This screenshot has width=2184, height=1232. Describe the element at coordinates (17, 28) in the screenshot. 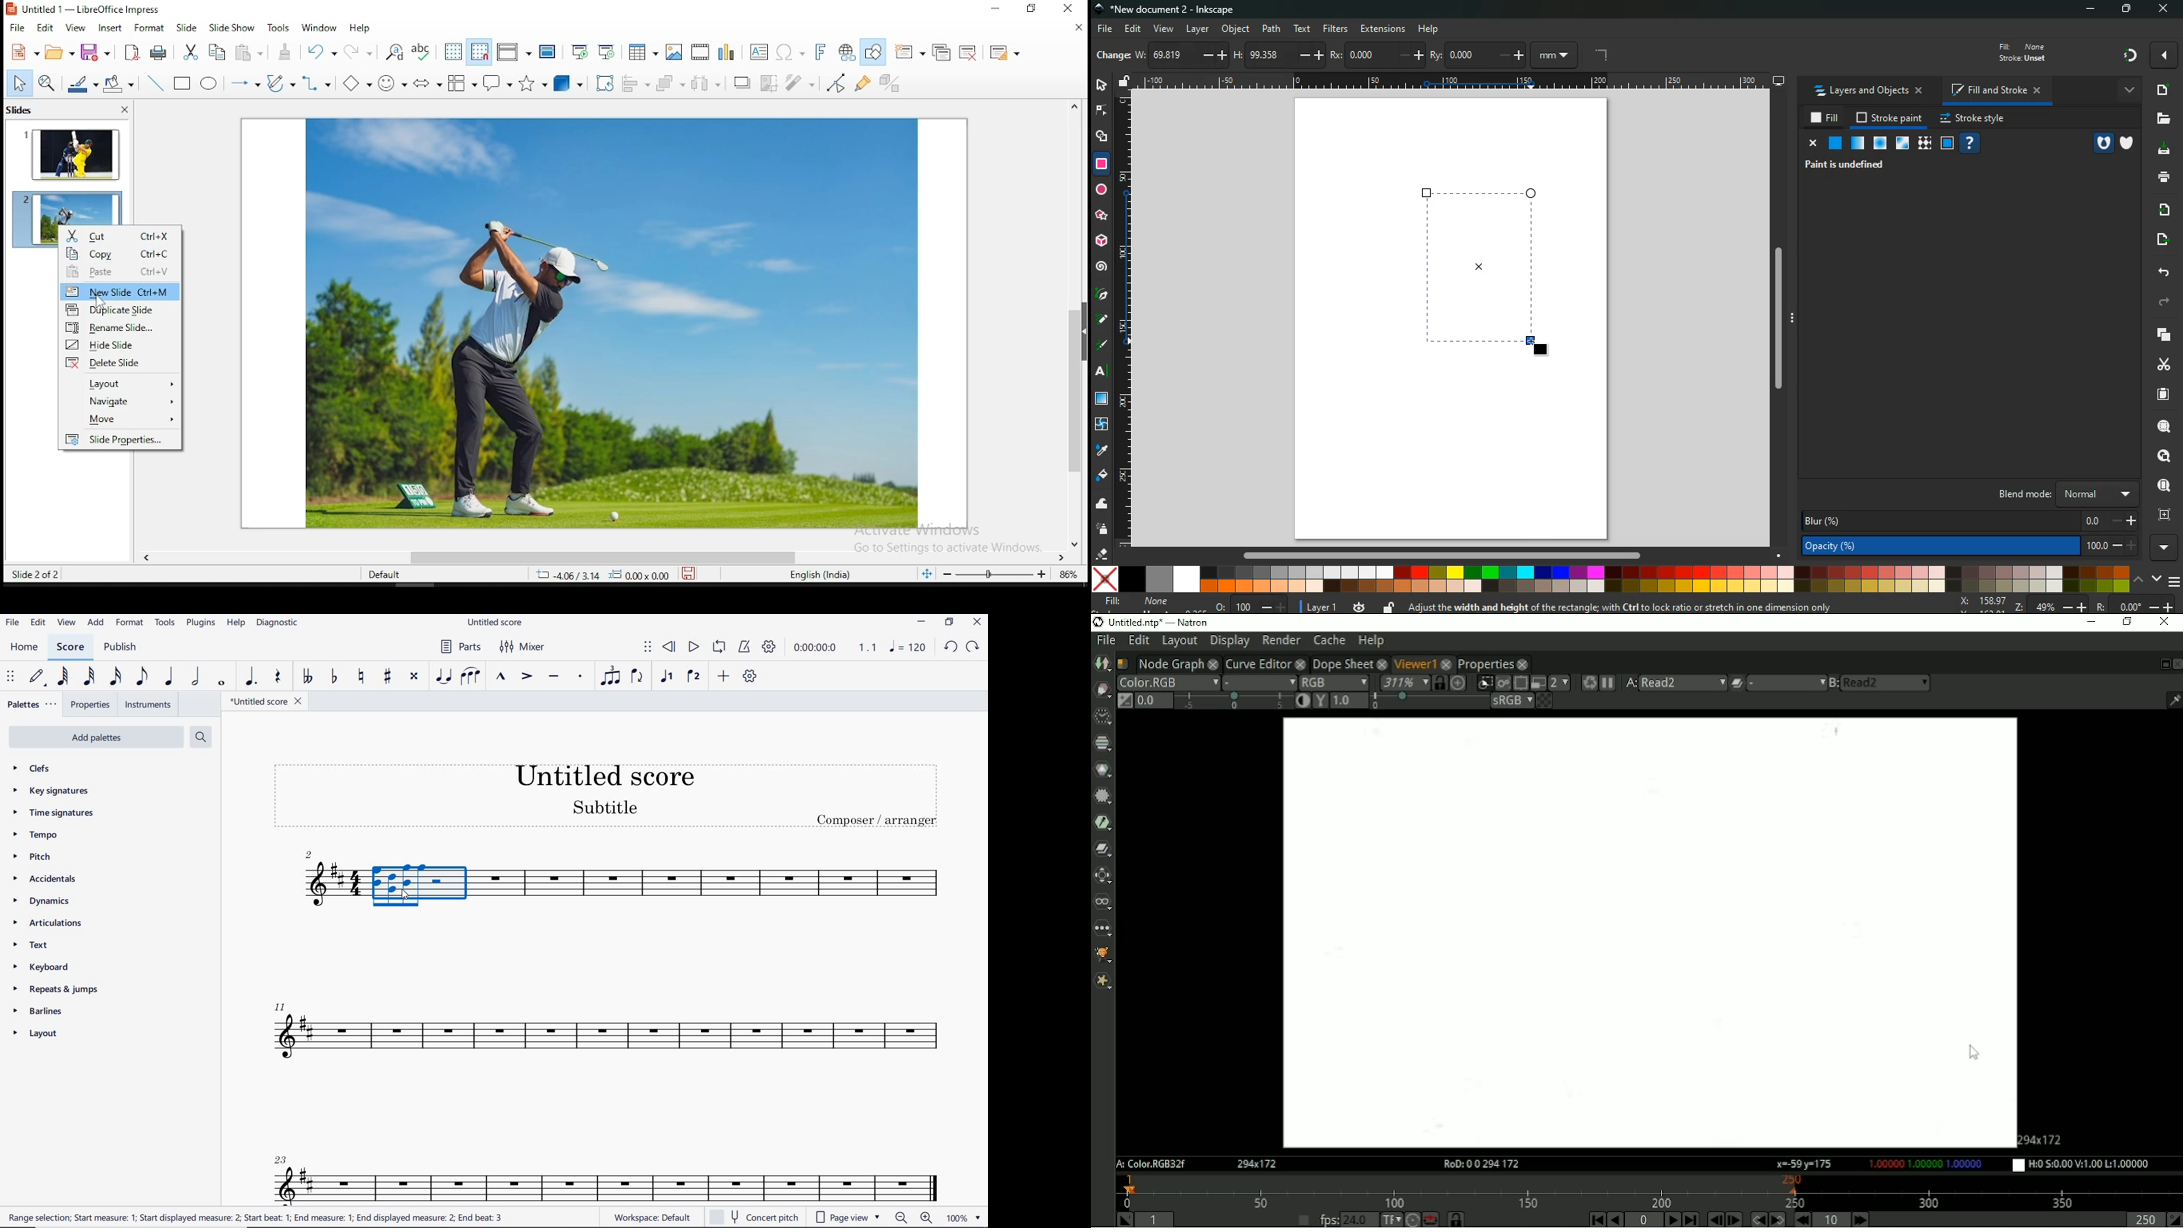

I see `file` at that location.